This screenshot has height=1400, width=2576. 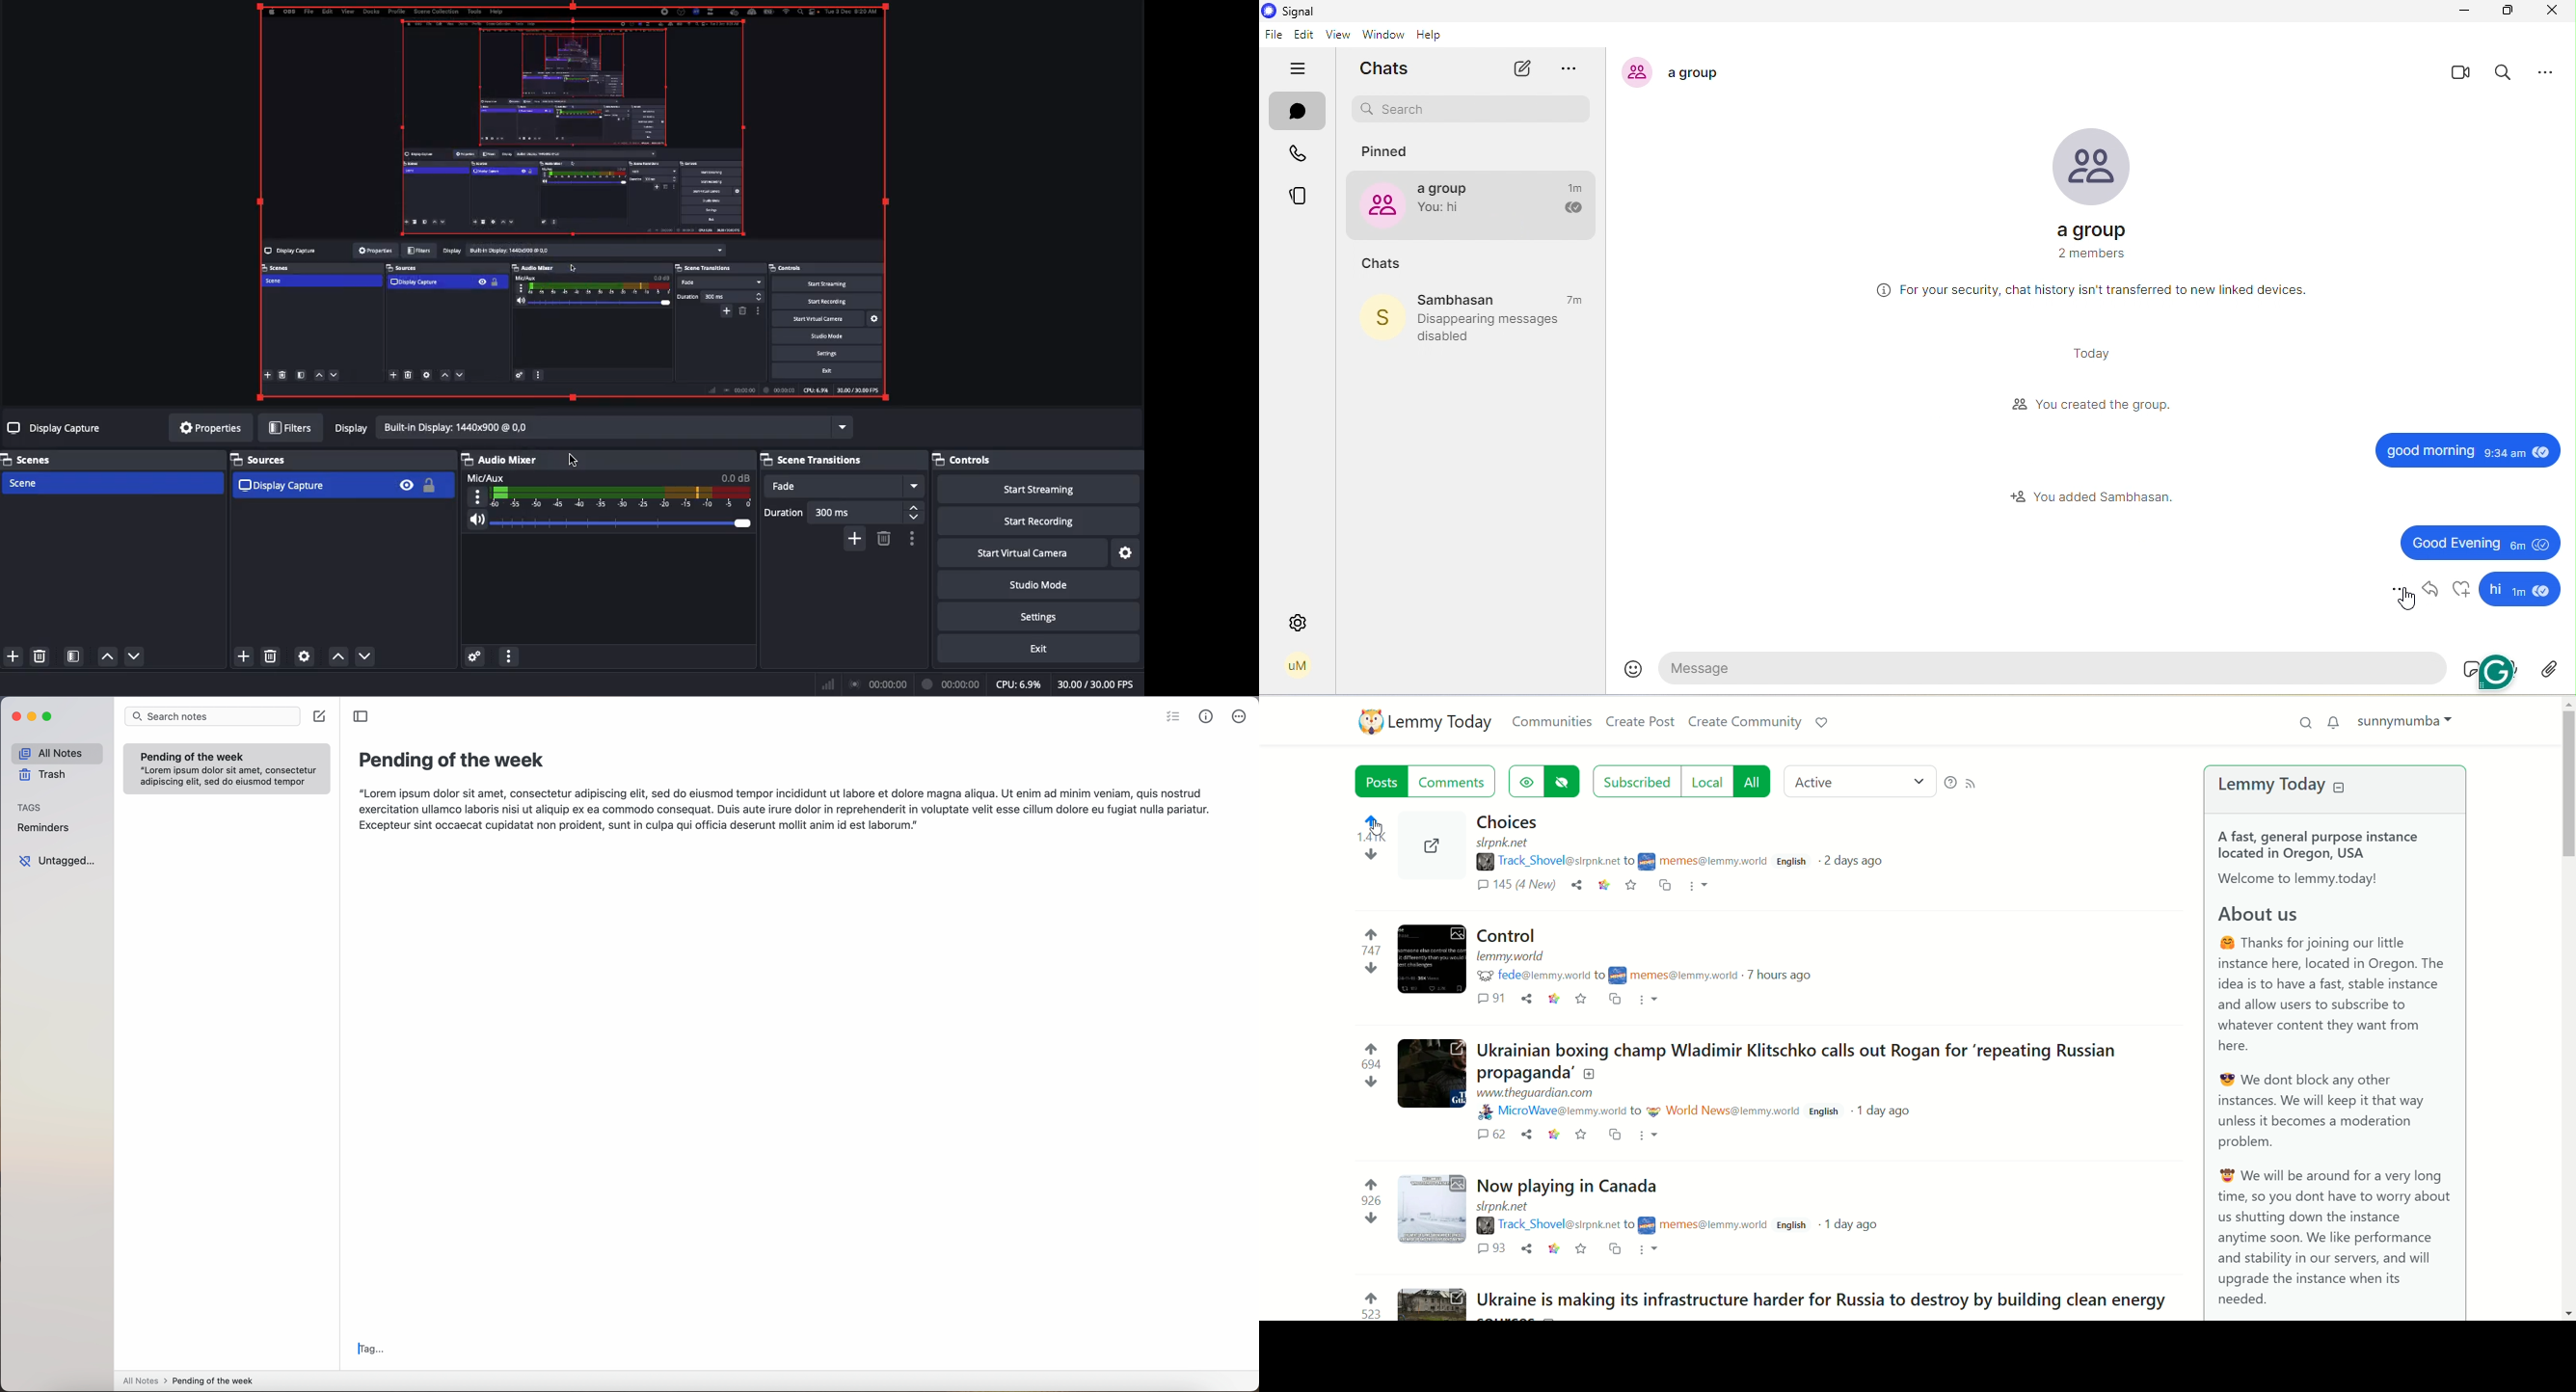 What do you see at coordinates (1628, 1228) in the screenshot?
I see `to` at bounding box center [1628, 1228].